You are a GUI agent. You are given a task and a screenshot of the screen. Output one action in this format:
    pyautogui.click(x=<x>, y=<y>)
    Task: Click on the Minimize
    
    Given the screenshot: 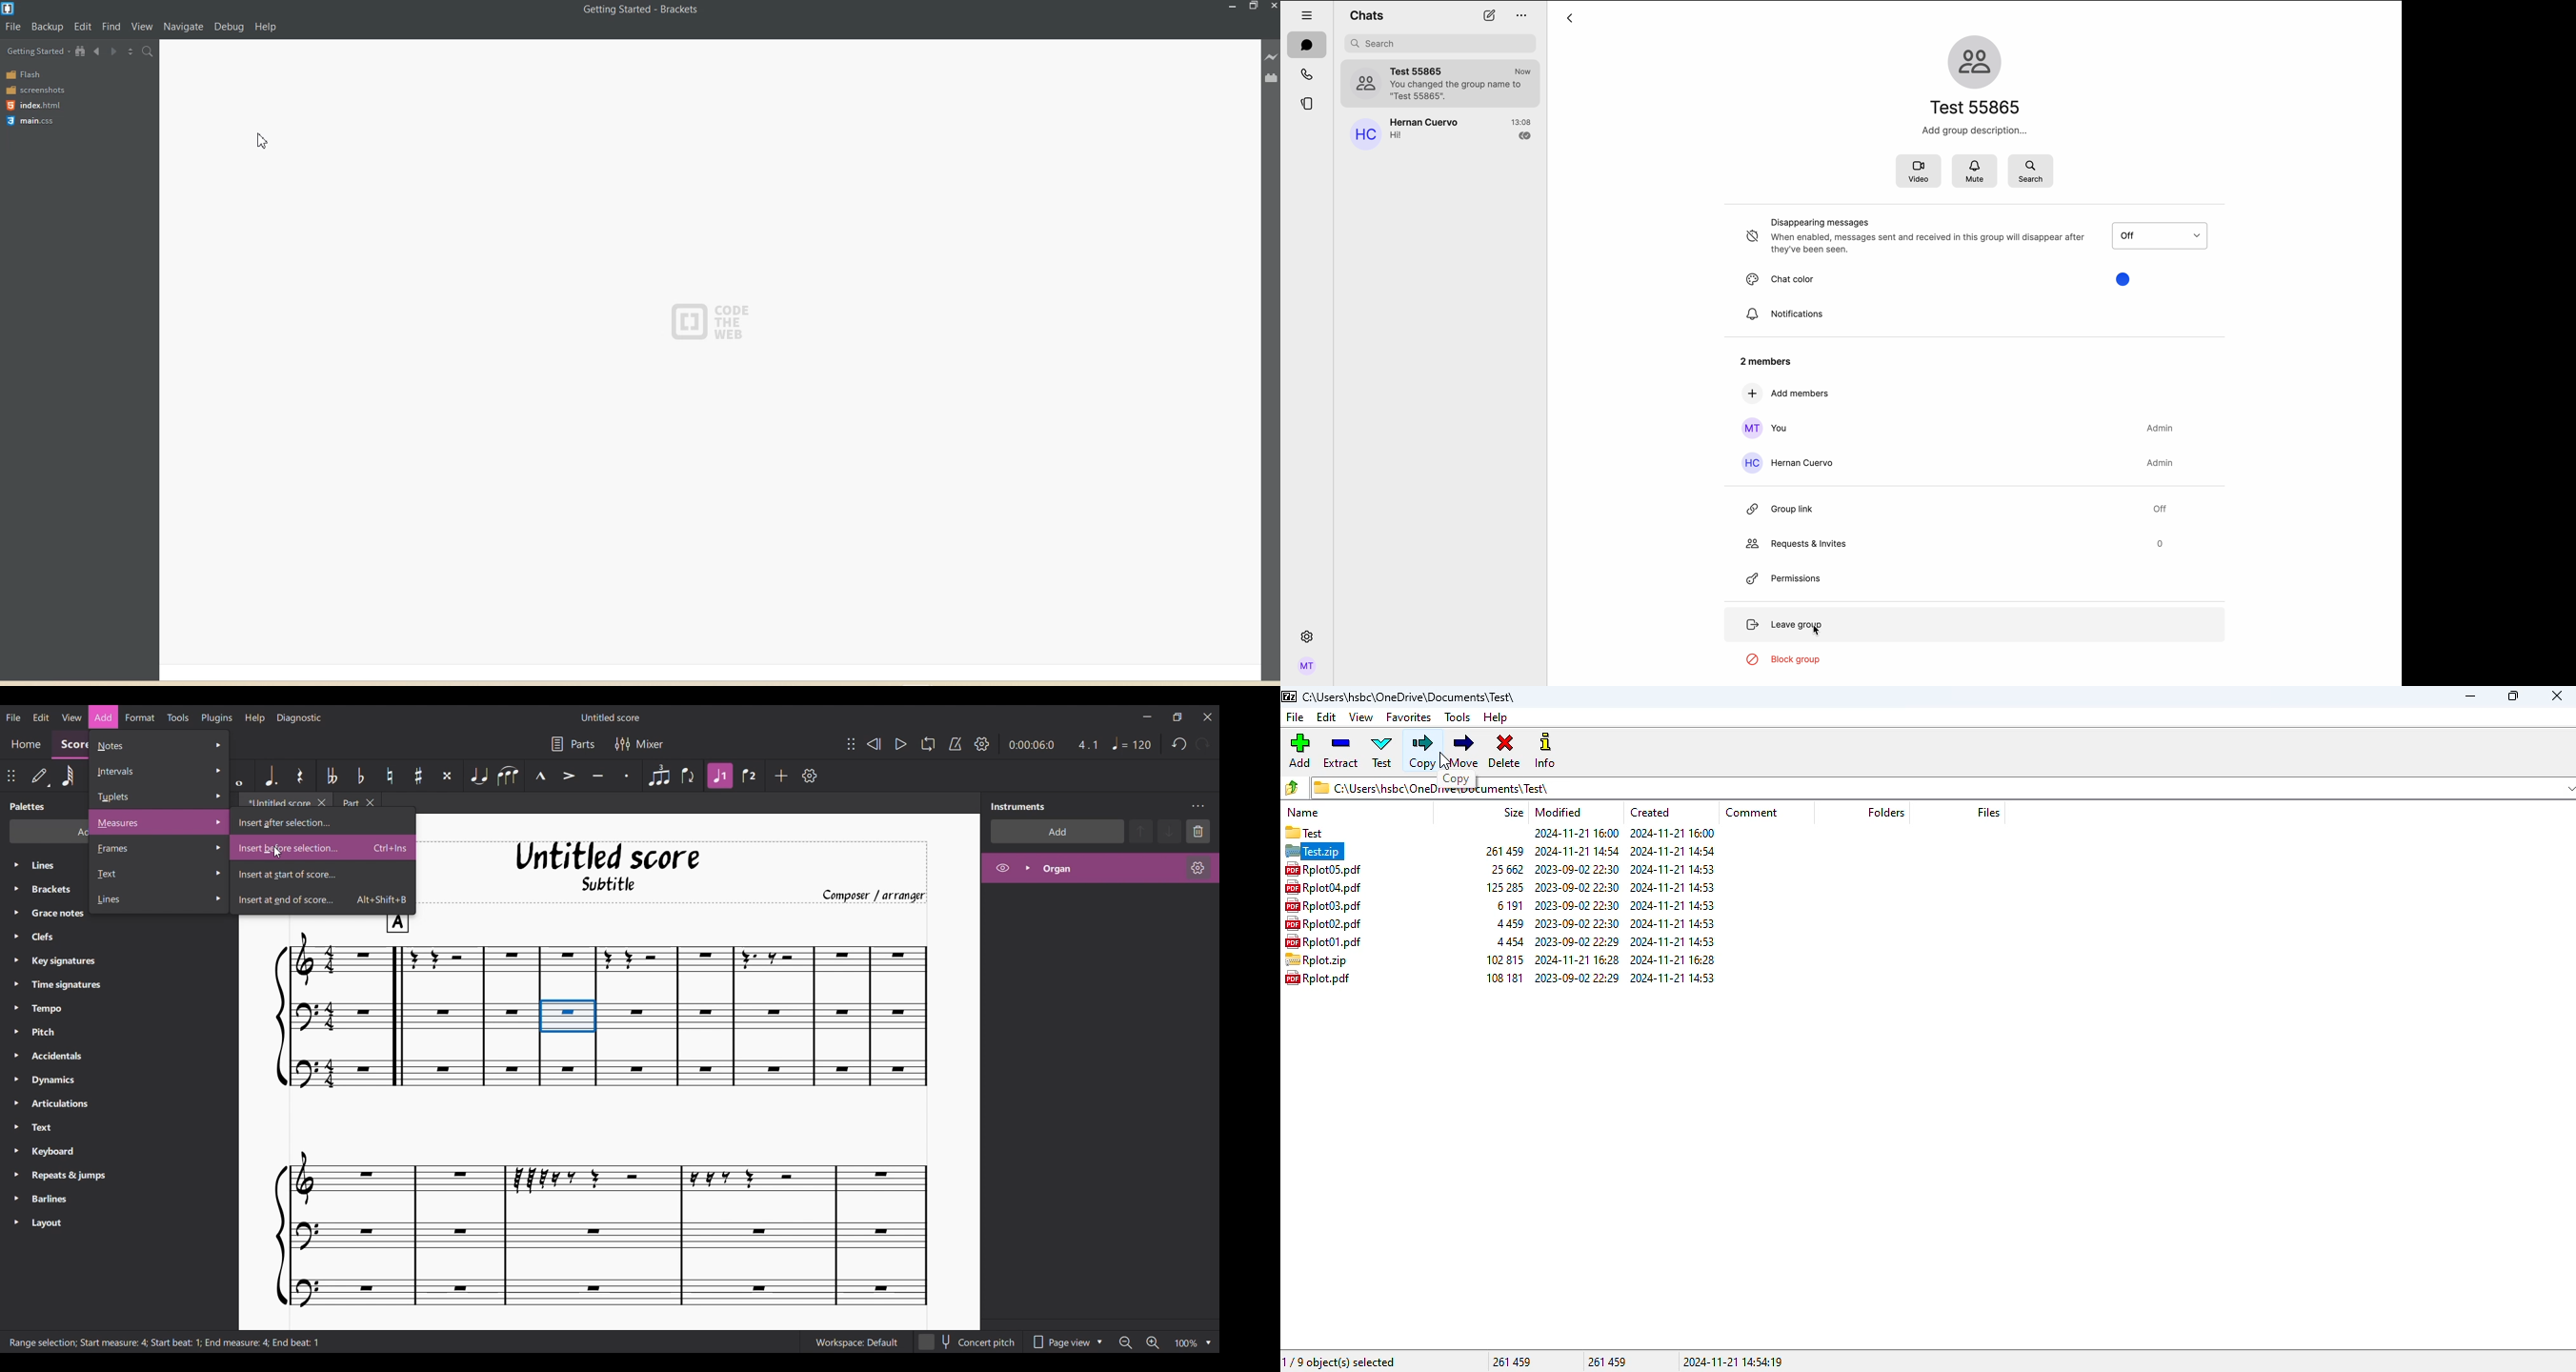 What is the action you would take?
    pyautogui.click(x=1234, y=7)
    